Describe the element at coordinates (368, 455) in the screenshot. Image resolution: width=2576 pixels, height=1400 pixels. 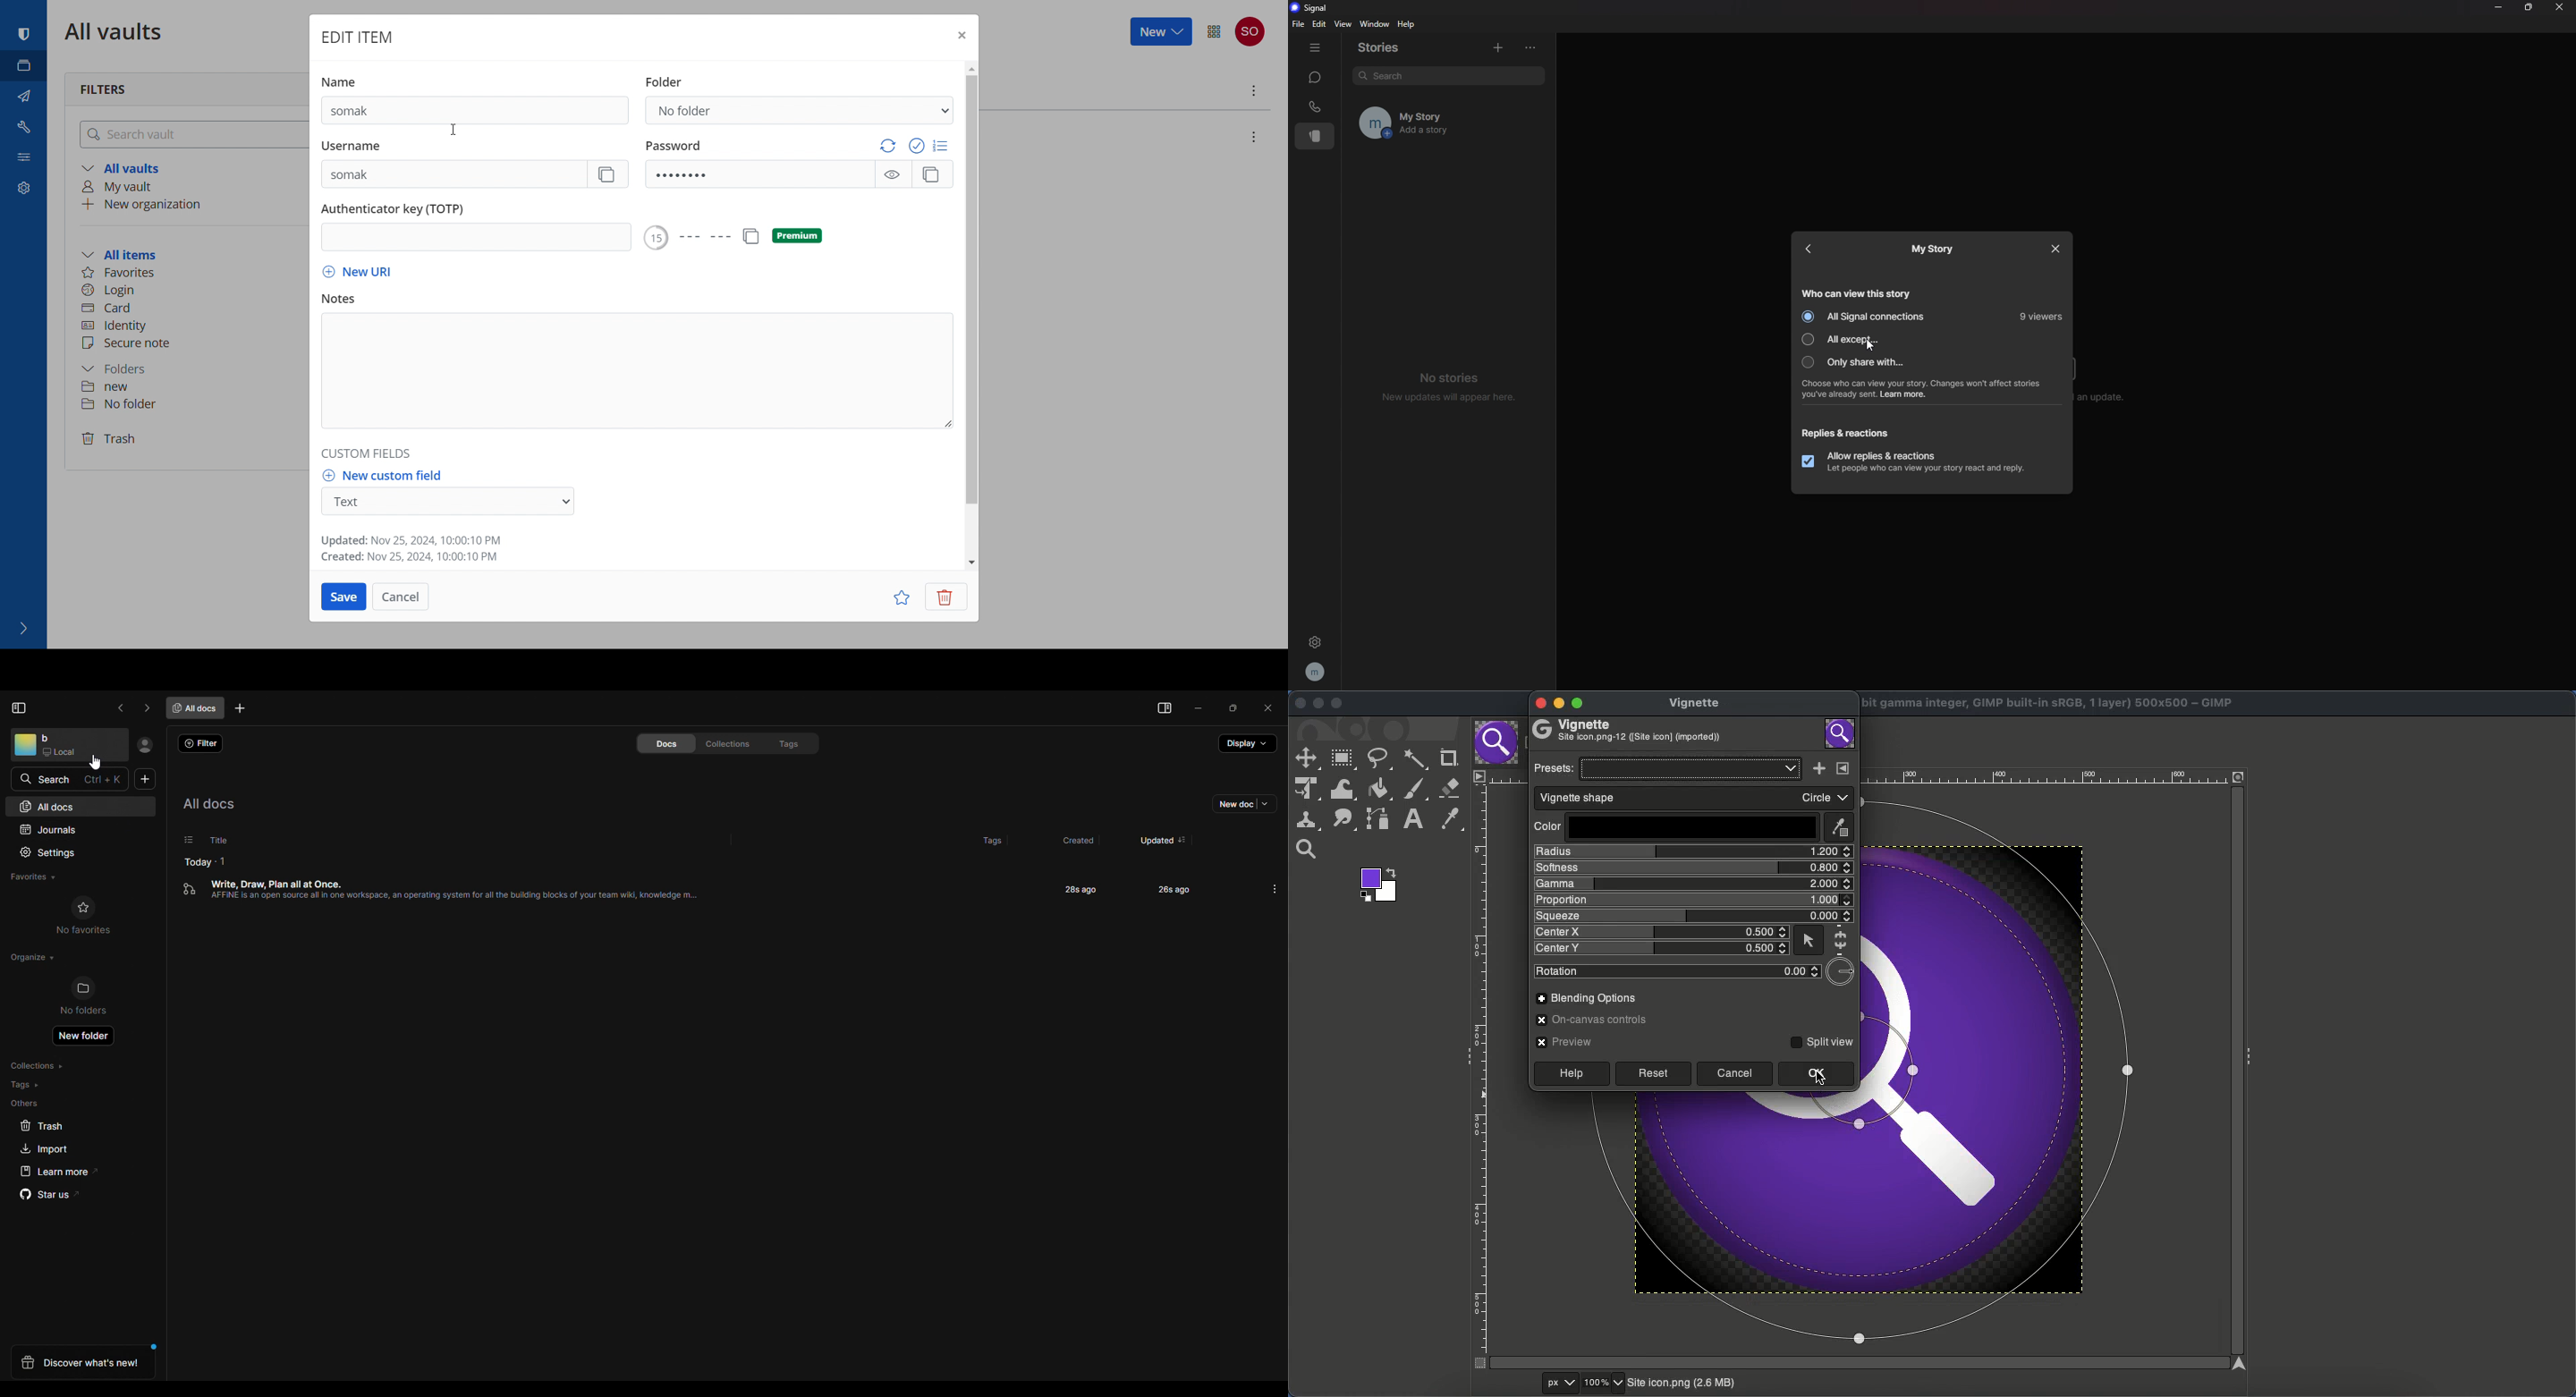
I see `custom  fields` at that location.